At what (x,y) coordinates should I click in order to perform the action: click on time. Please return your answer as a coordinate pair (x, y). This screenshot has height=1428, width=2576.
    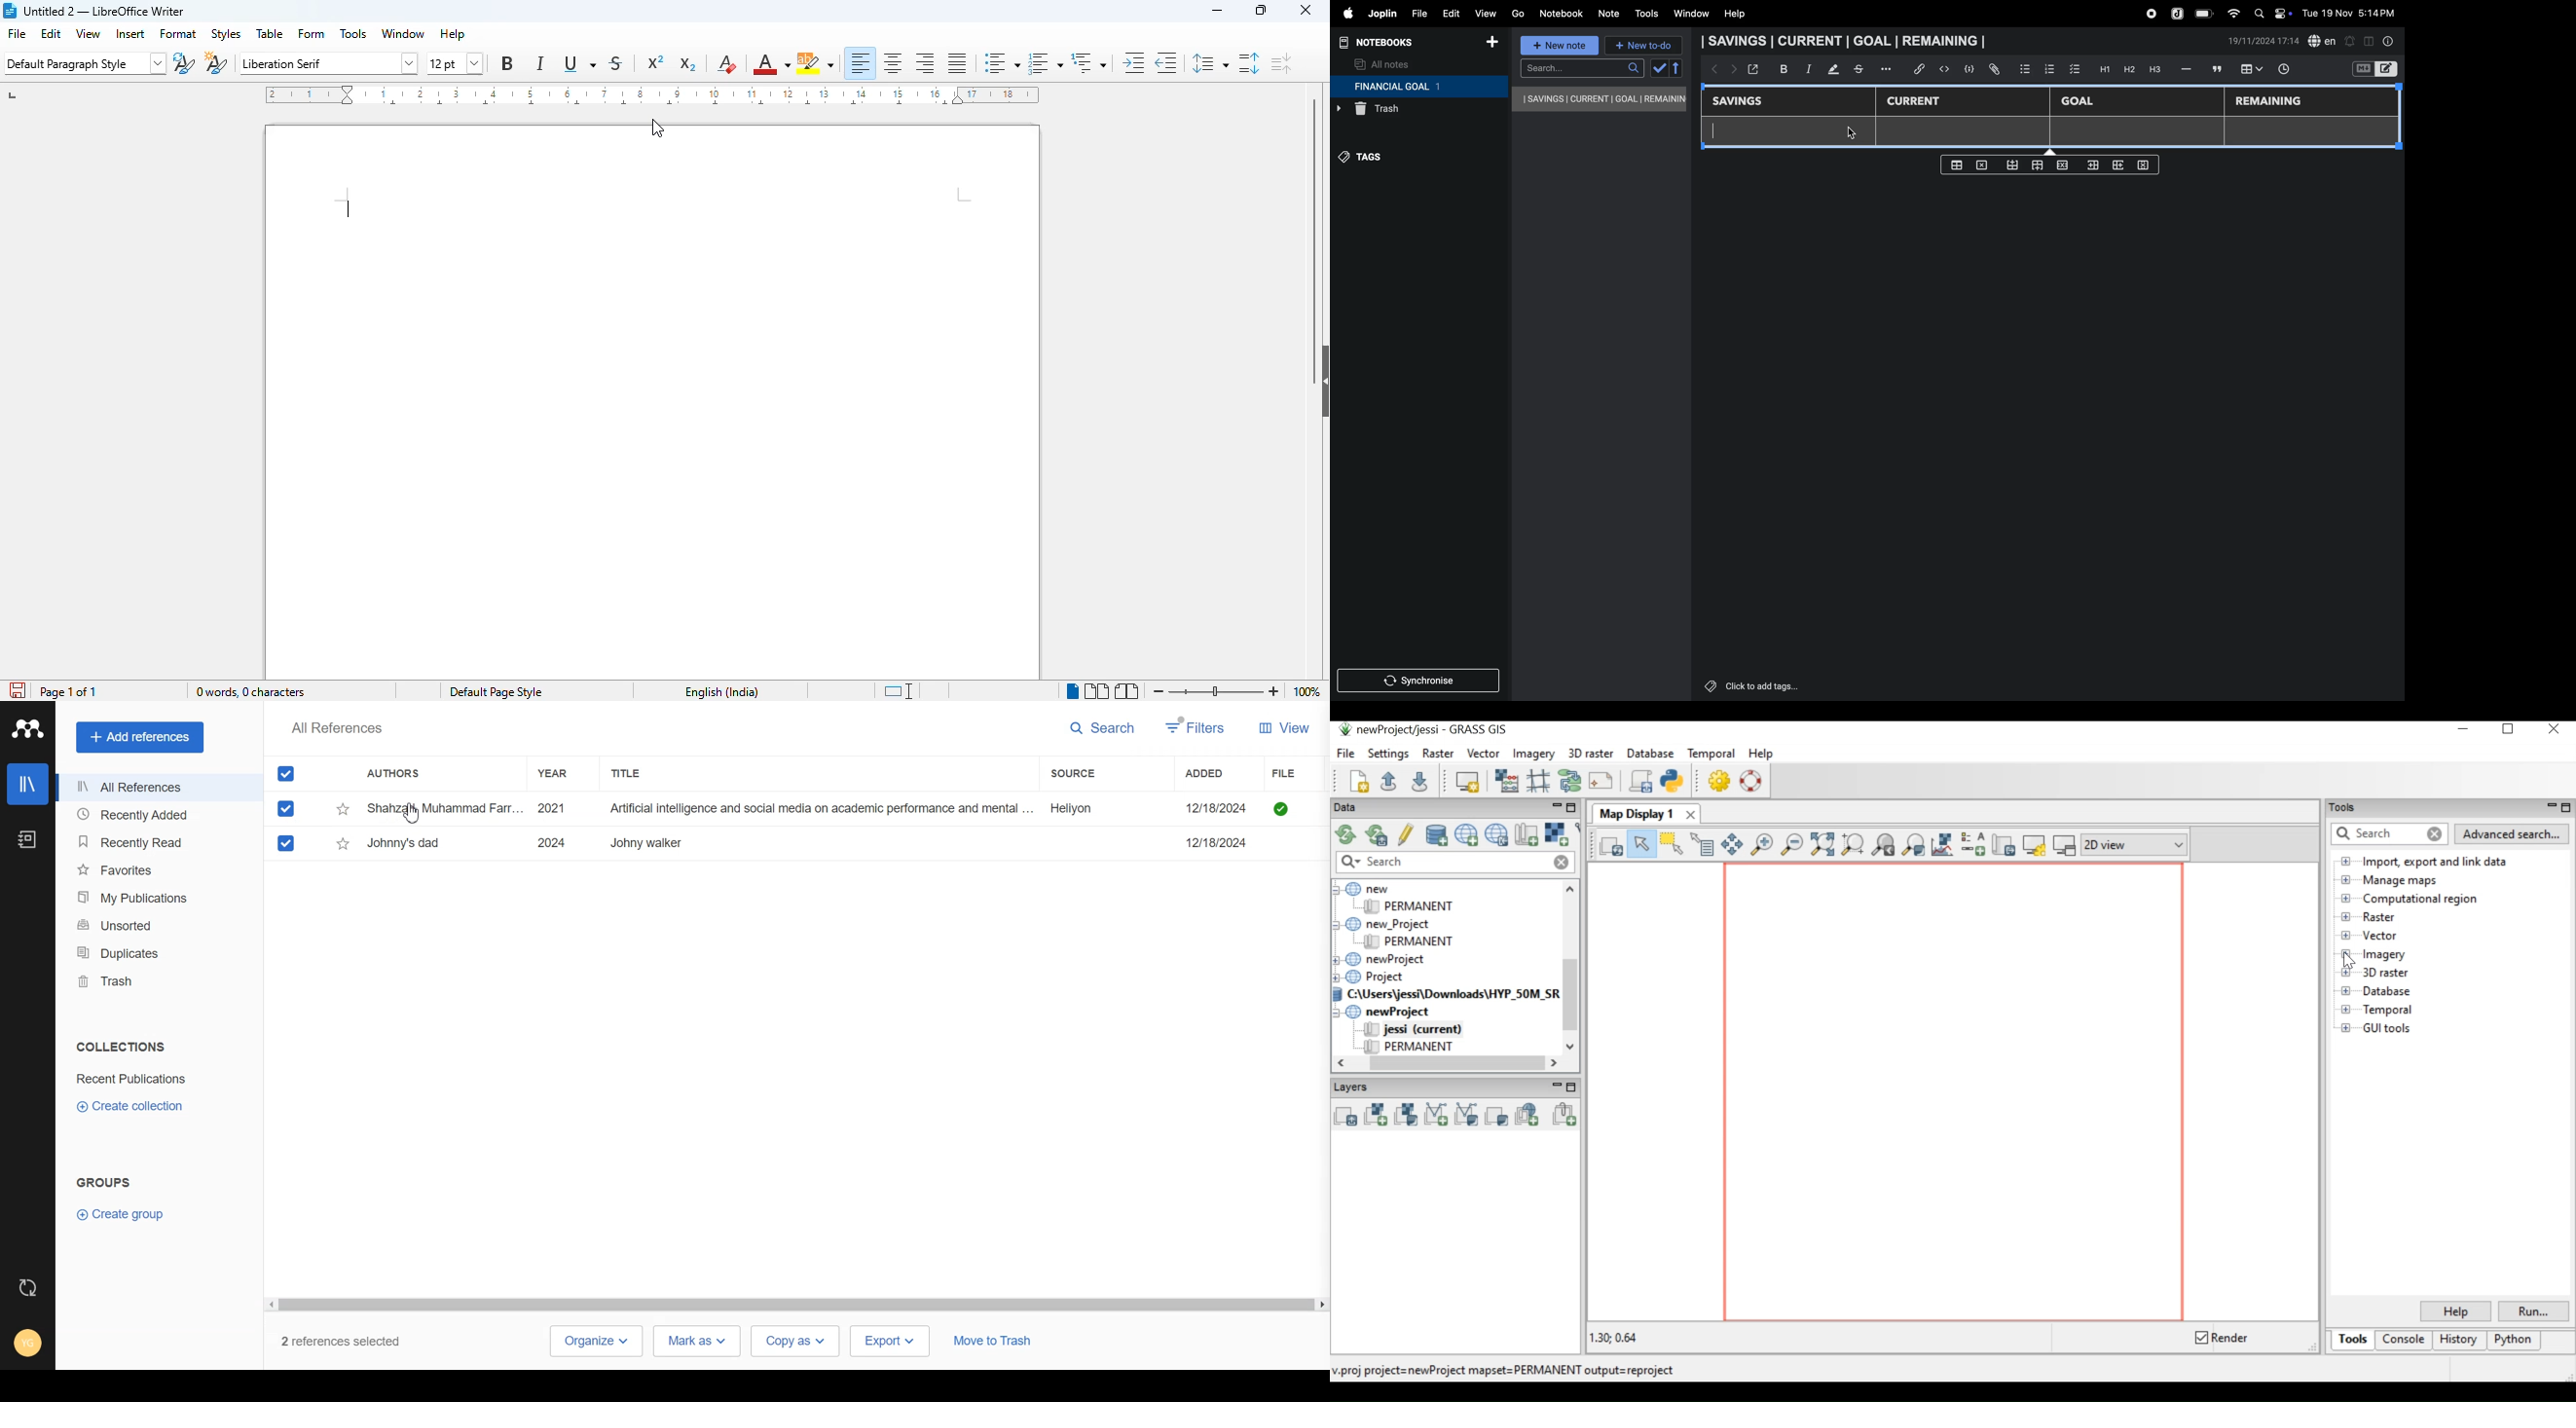
    Looking at the image, I should click on (2289, 70).